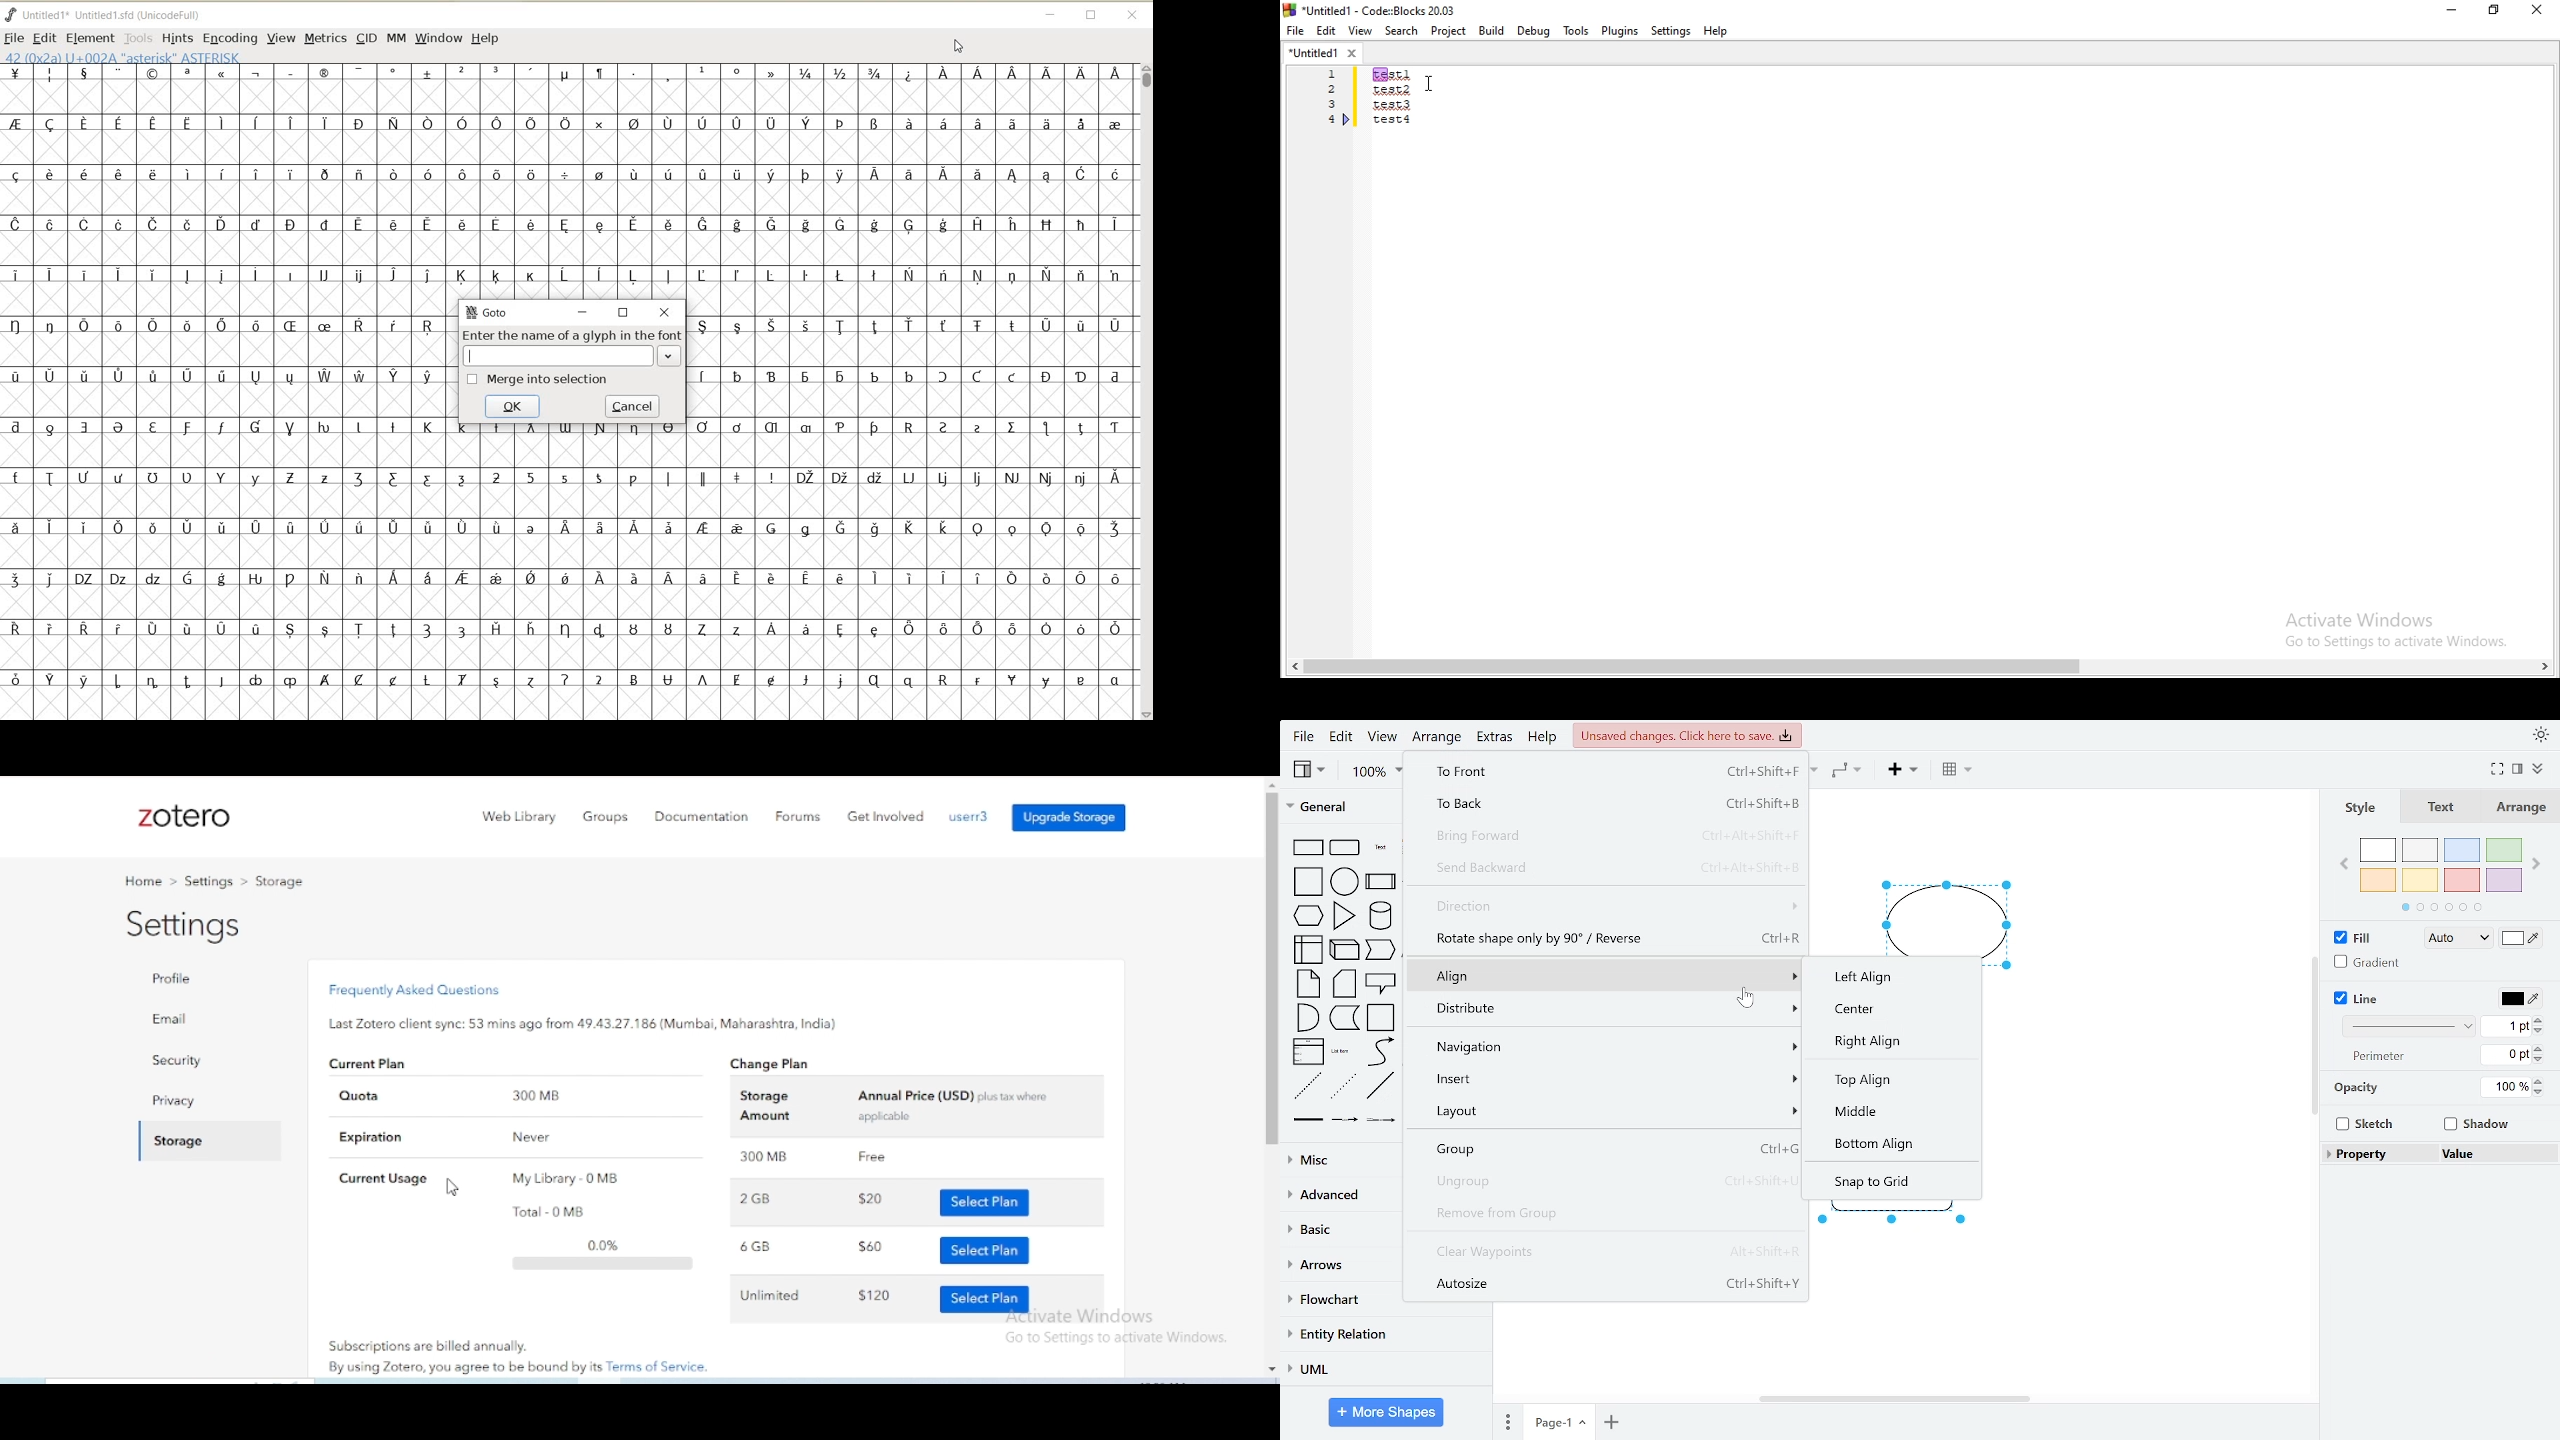 The width and height of the screenshot is (2576, 1456). Describe the element at coordinates (138, 38) in the screenshot. I see `TOOLS` at that location.